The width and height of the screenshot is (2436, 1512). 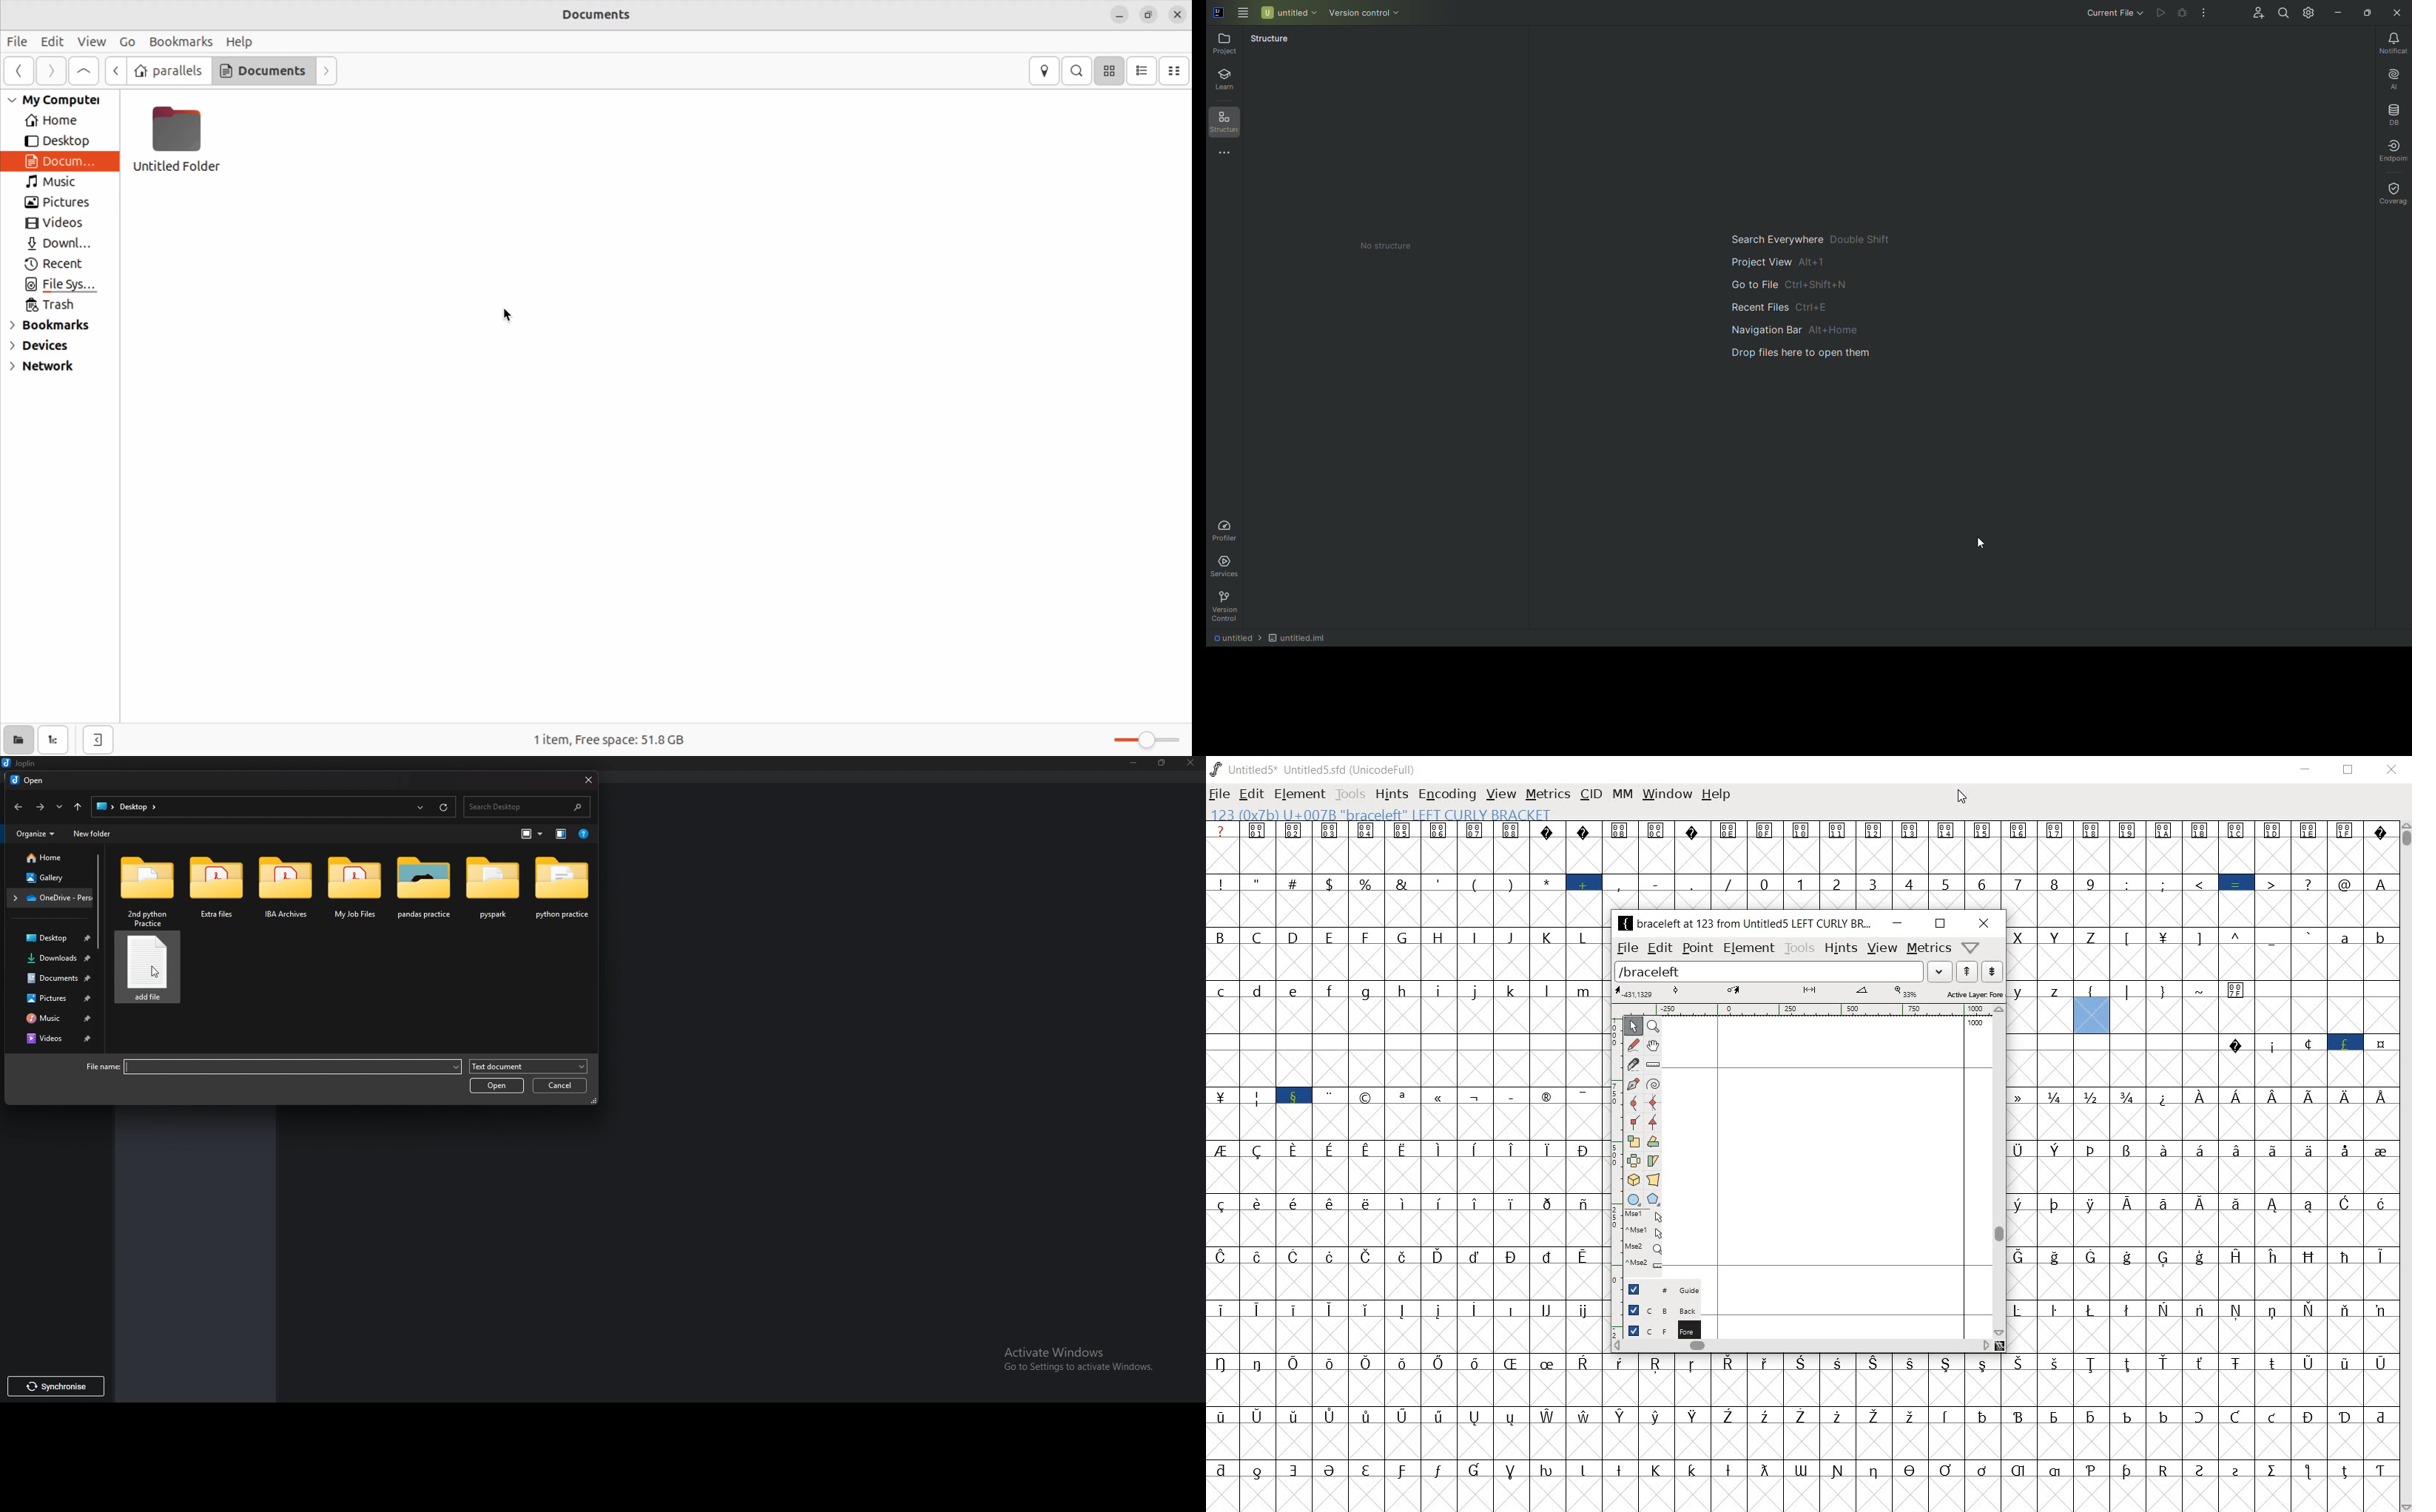 What do you see at coordinates (1229, 81) in the screenshot?
I see `Learn` at bounding box center [1229, 81].